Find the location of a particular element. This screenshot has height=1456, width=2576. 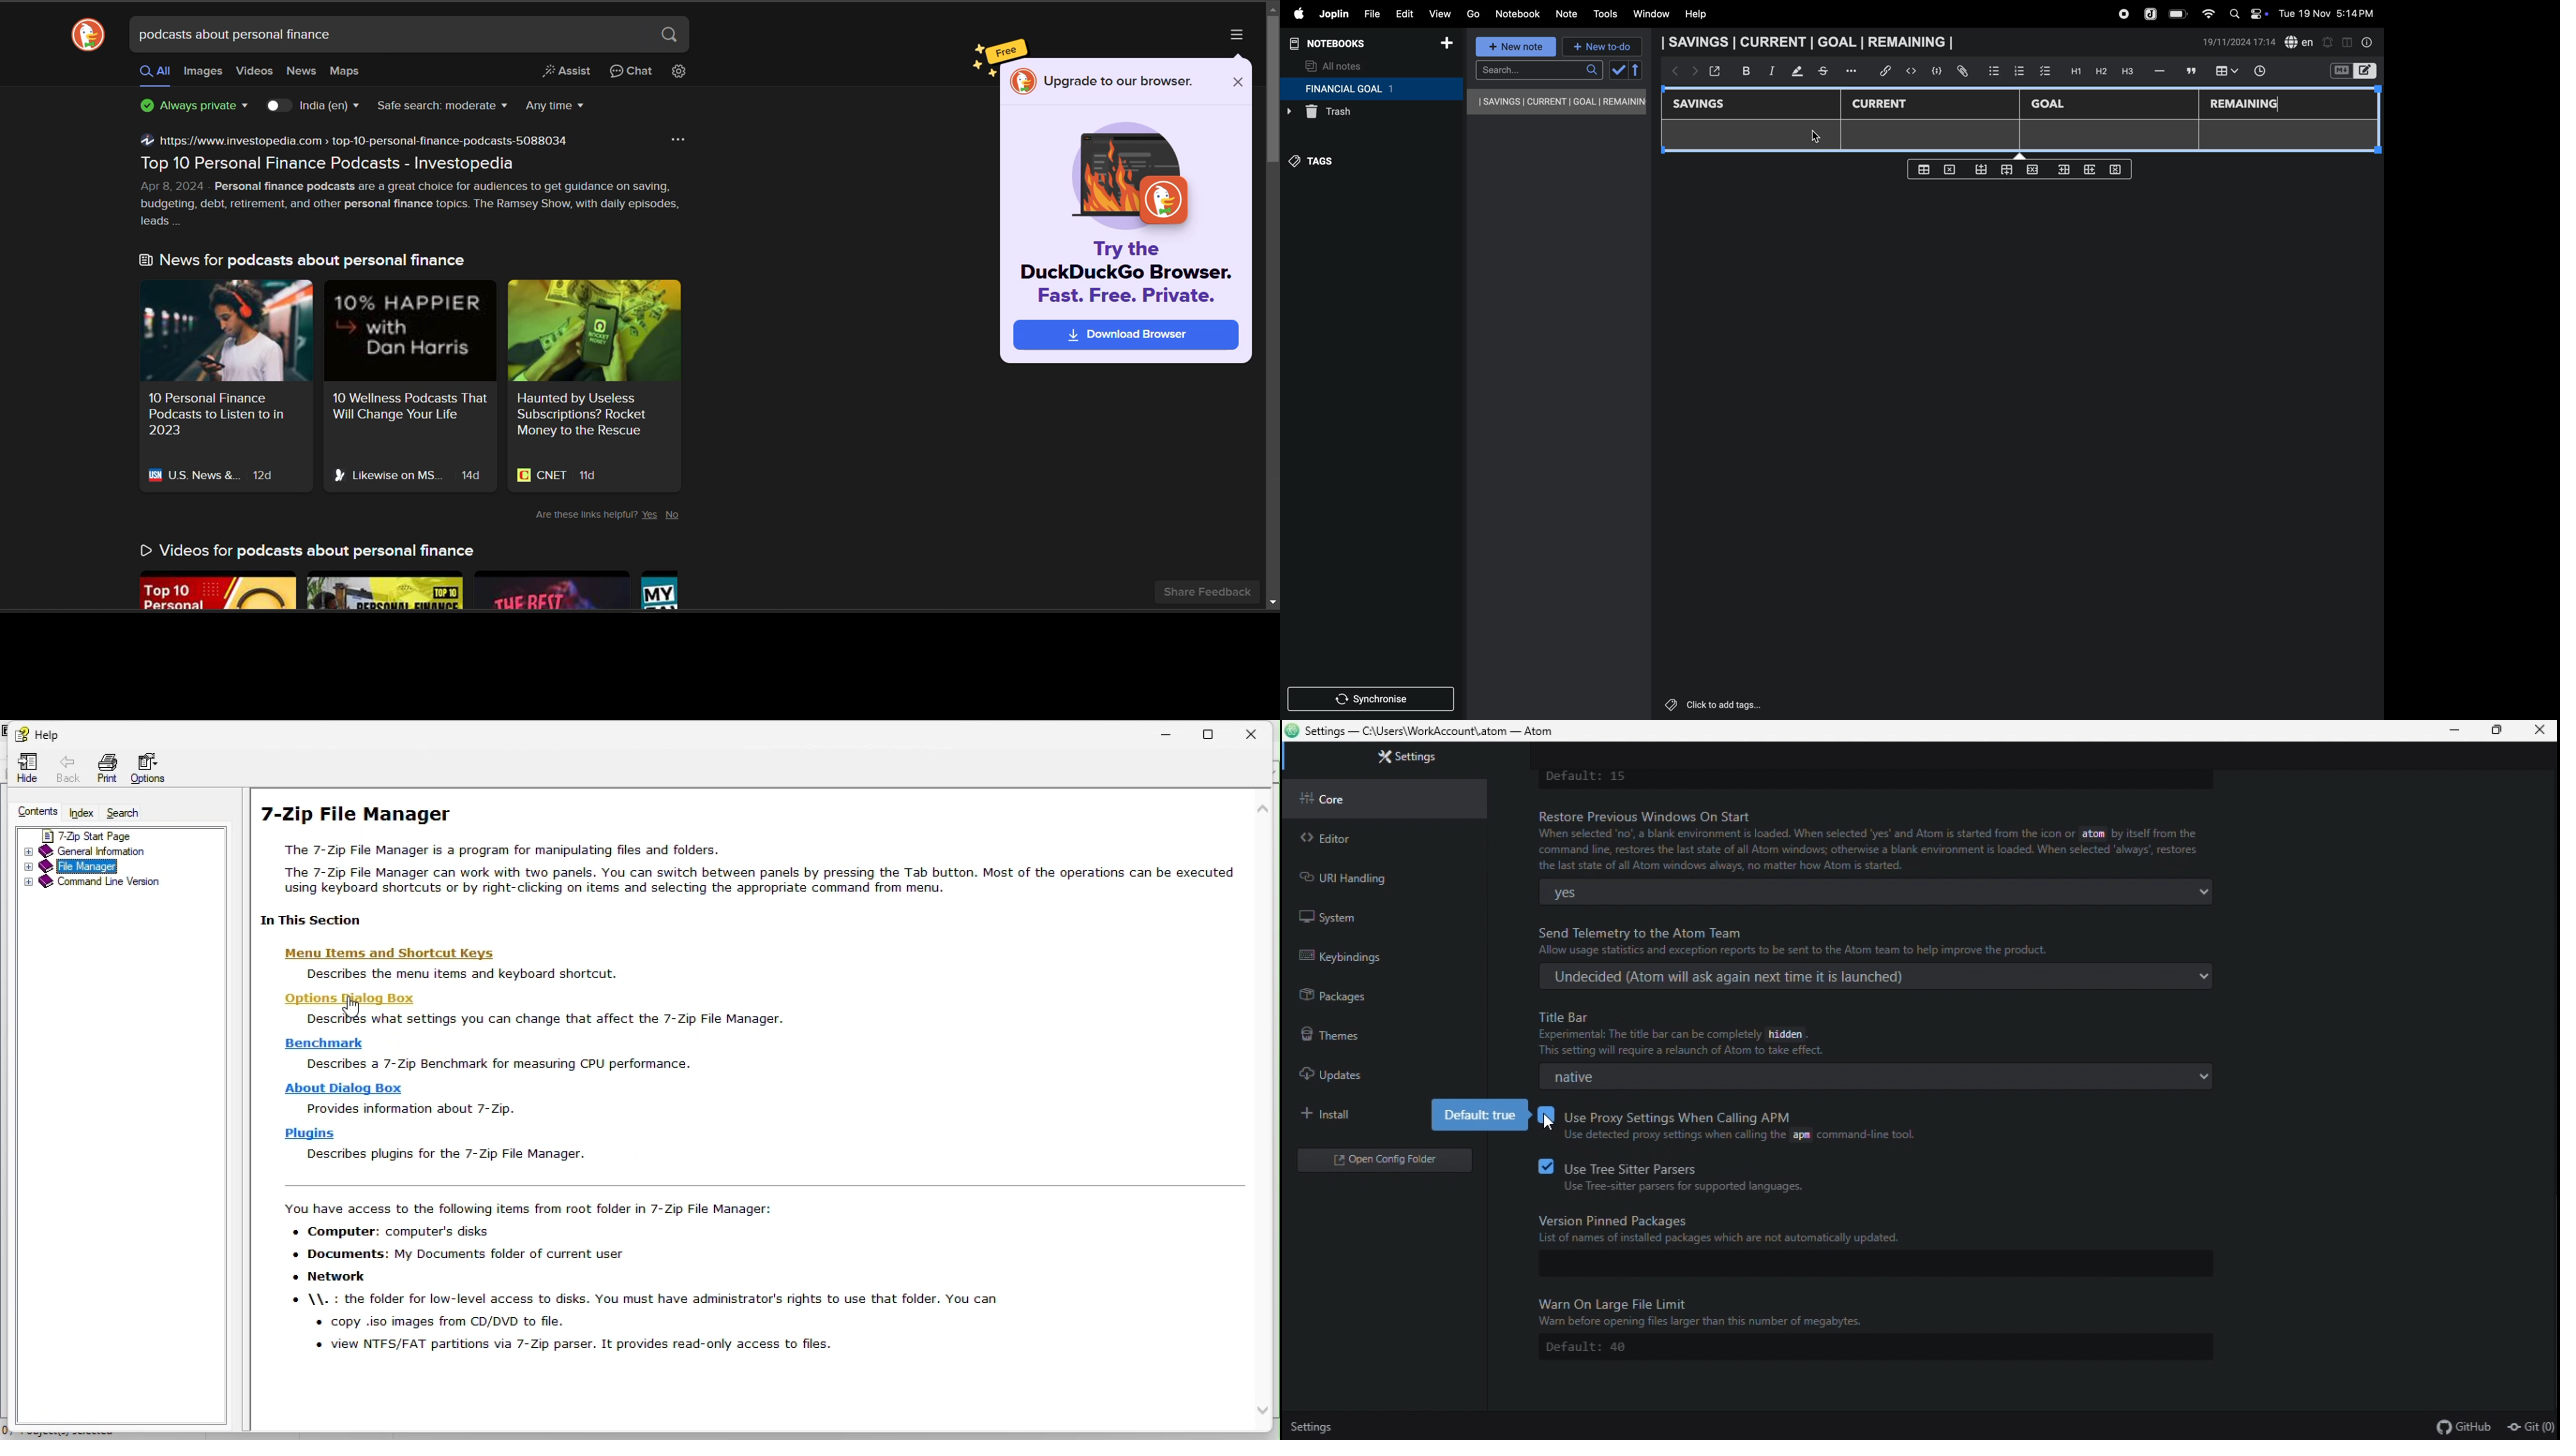

remaining is located at coordinates (2246, 105).